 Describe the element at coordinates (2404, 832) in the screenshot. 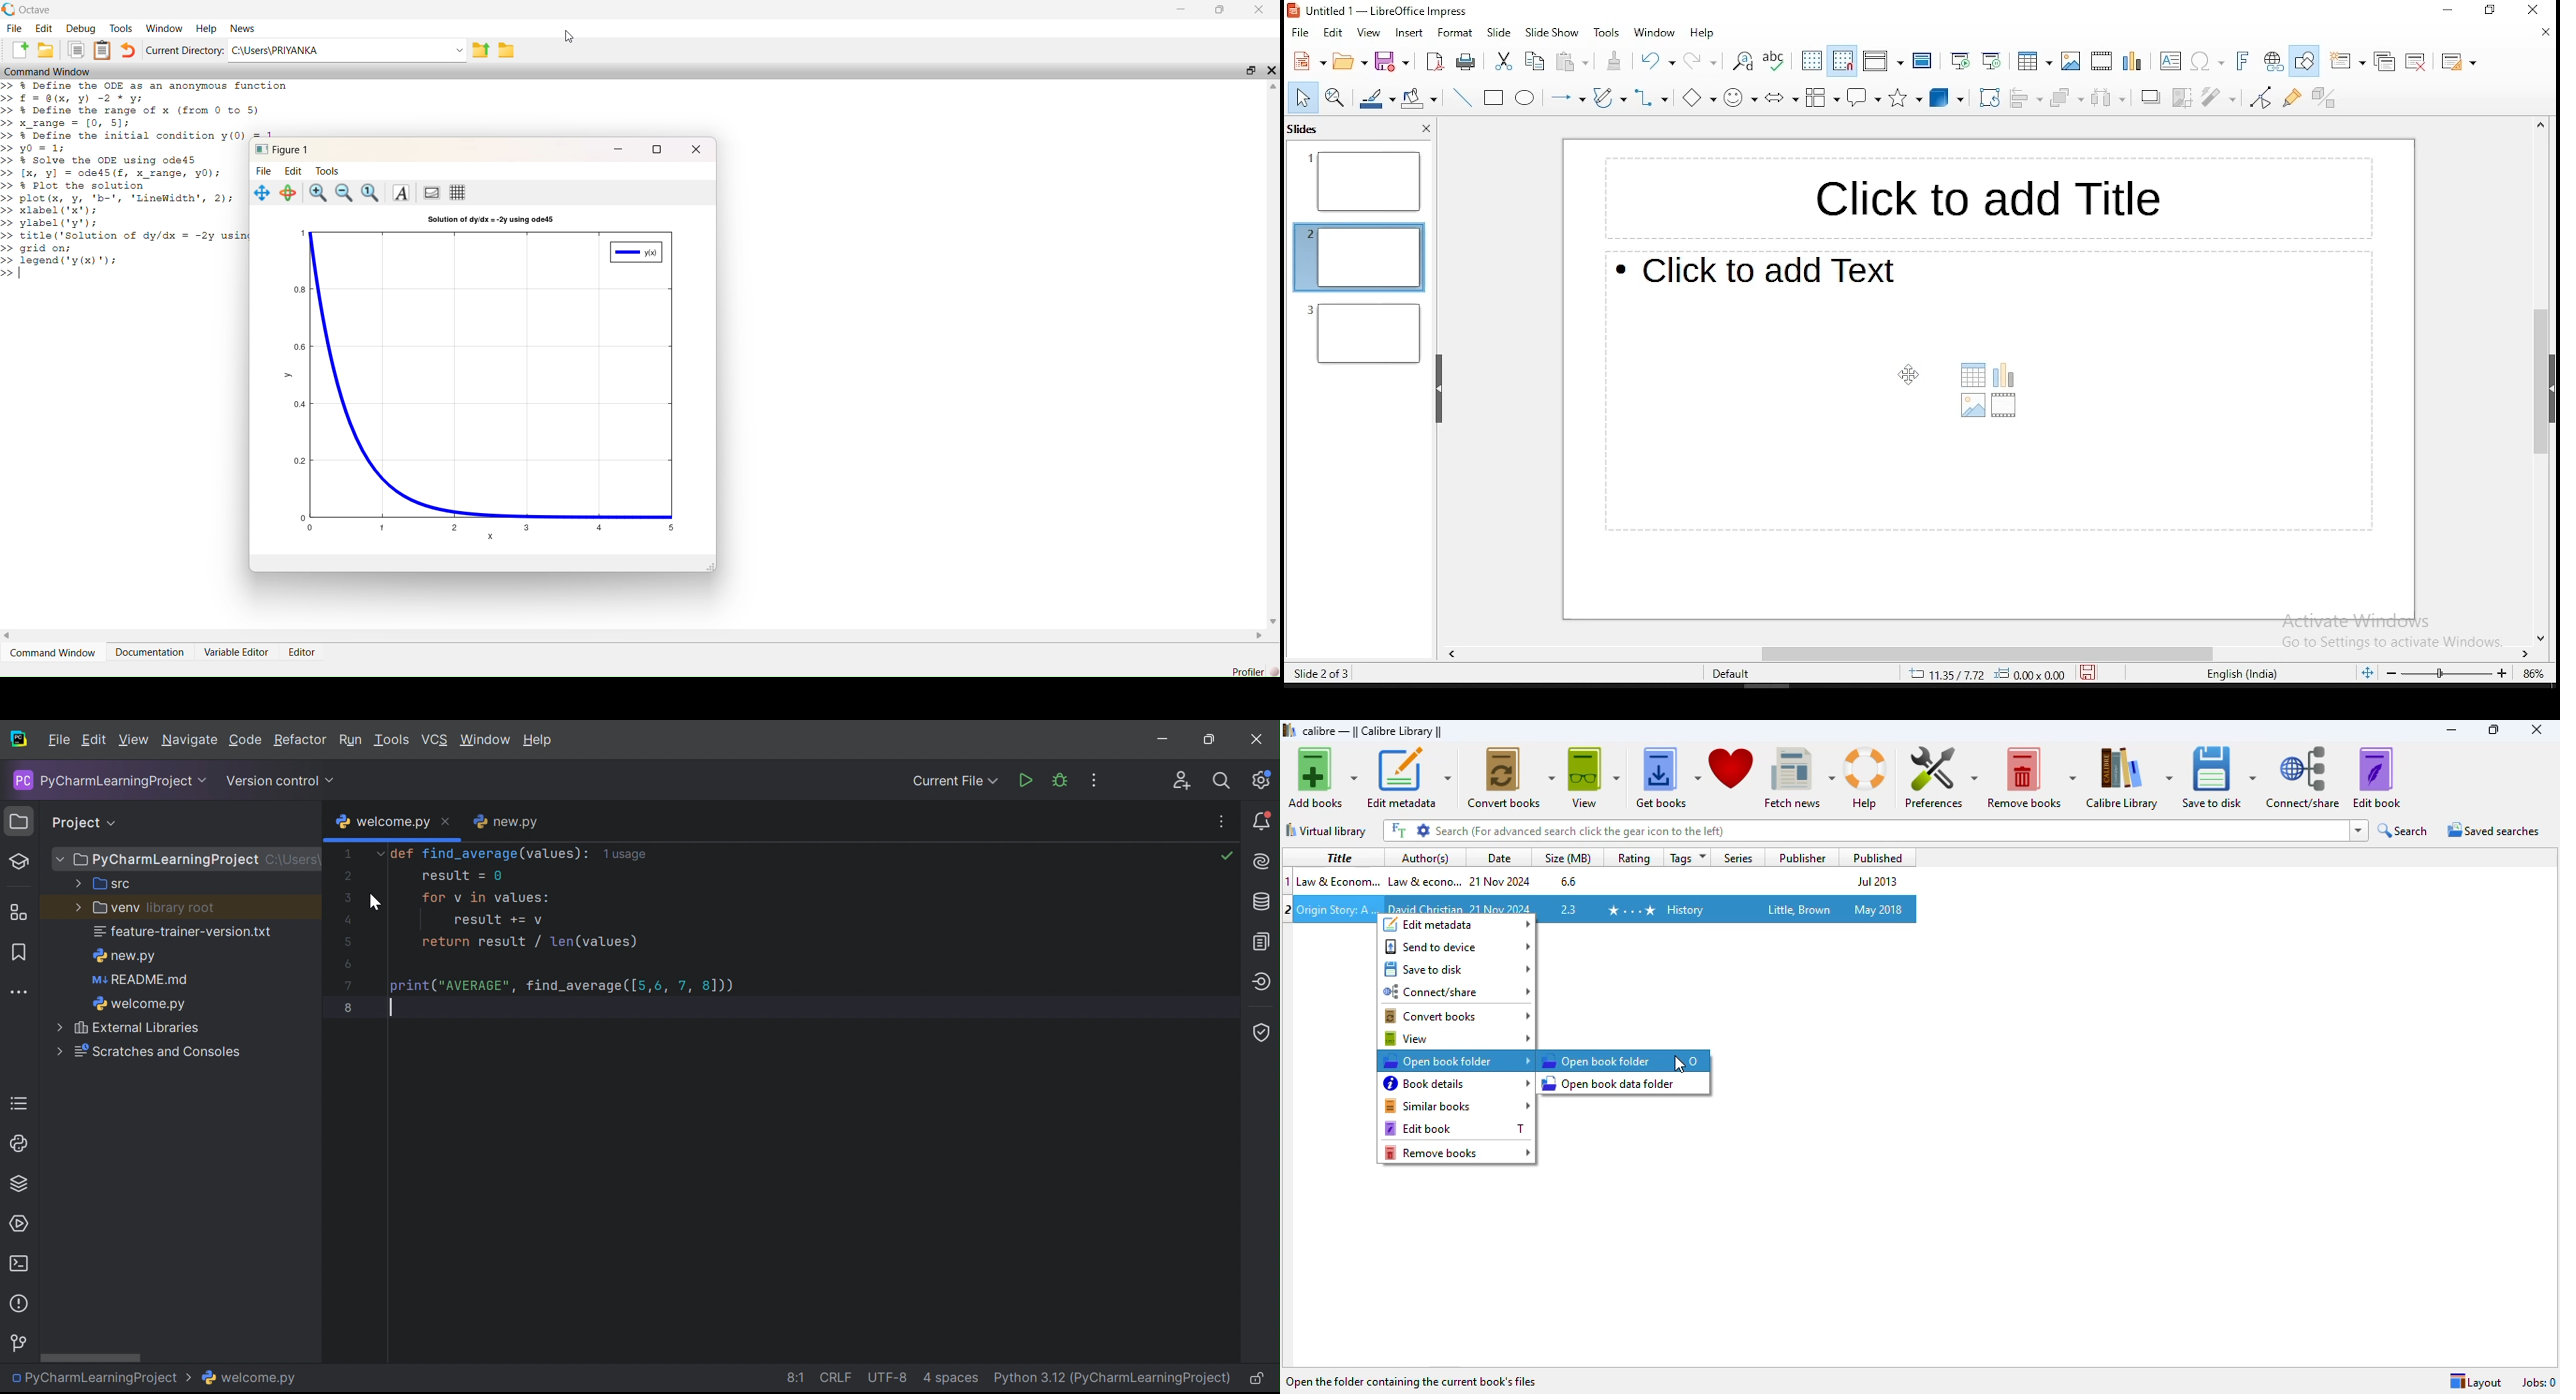

I see `search` at that location.